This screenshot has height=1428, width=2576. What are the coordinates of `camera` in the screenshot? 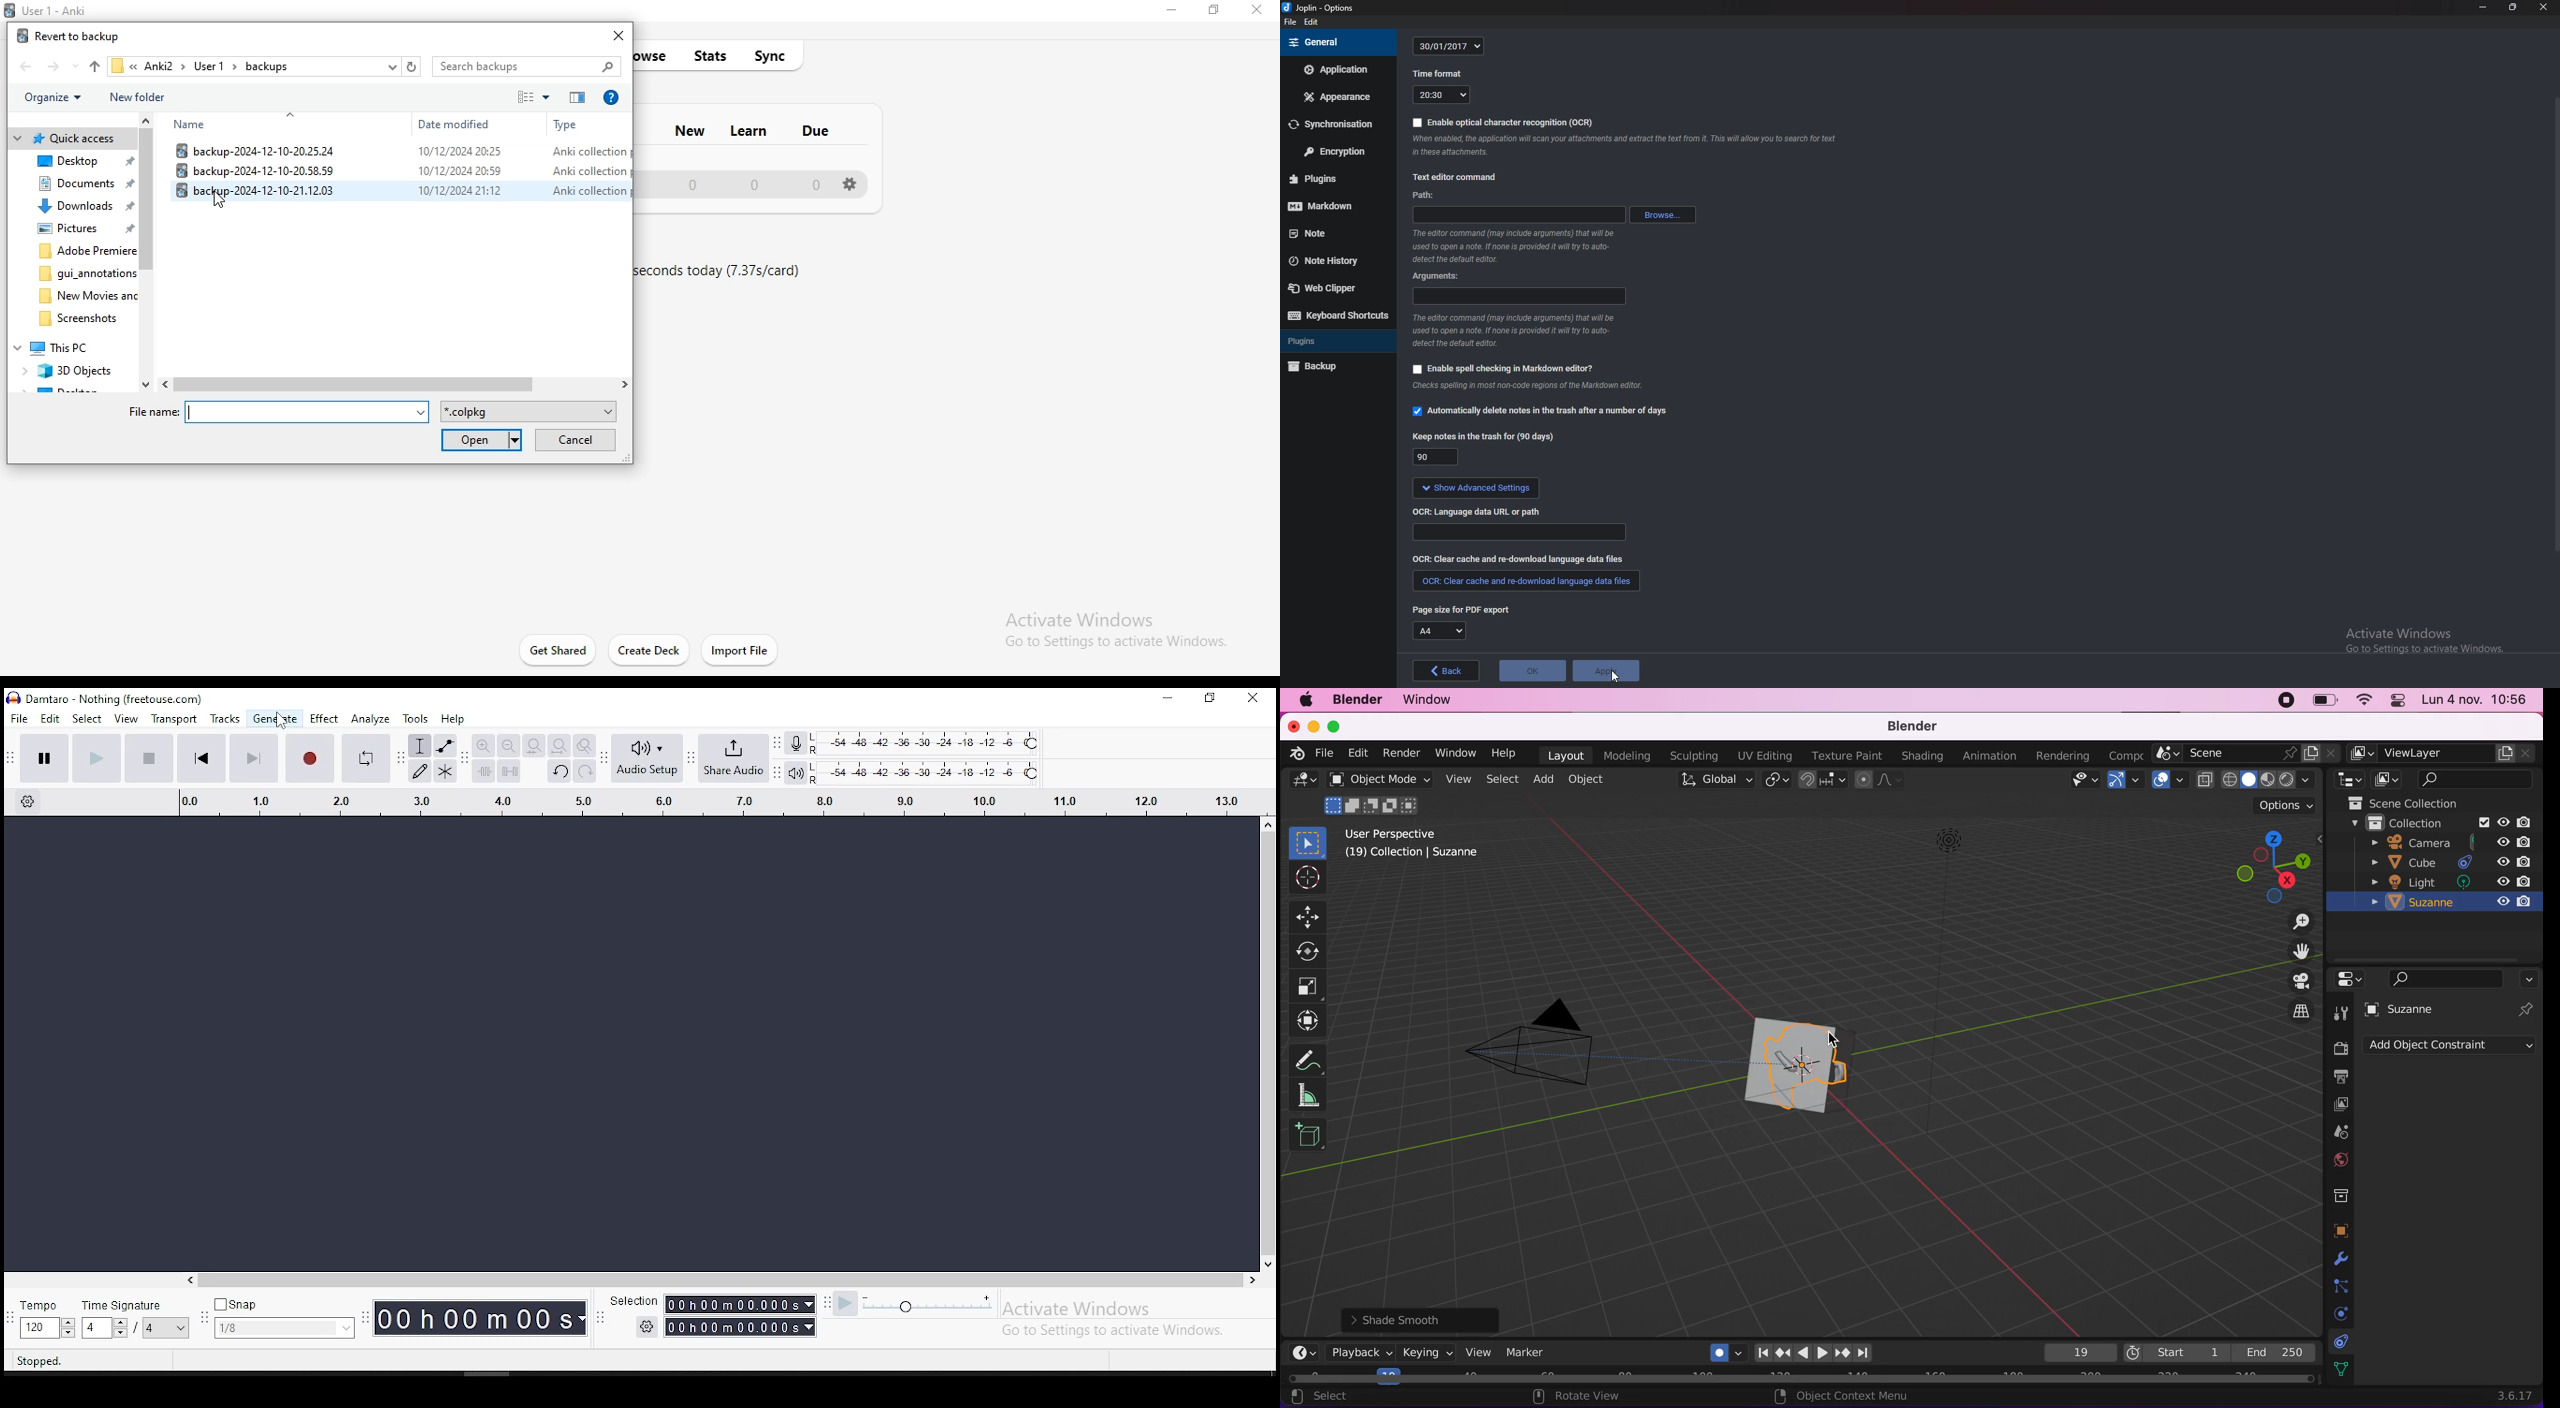 It's located at (2447, 842).